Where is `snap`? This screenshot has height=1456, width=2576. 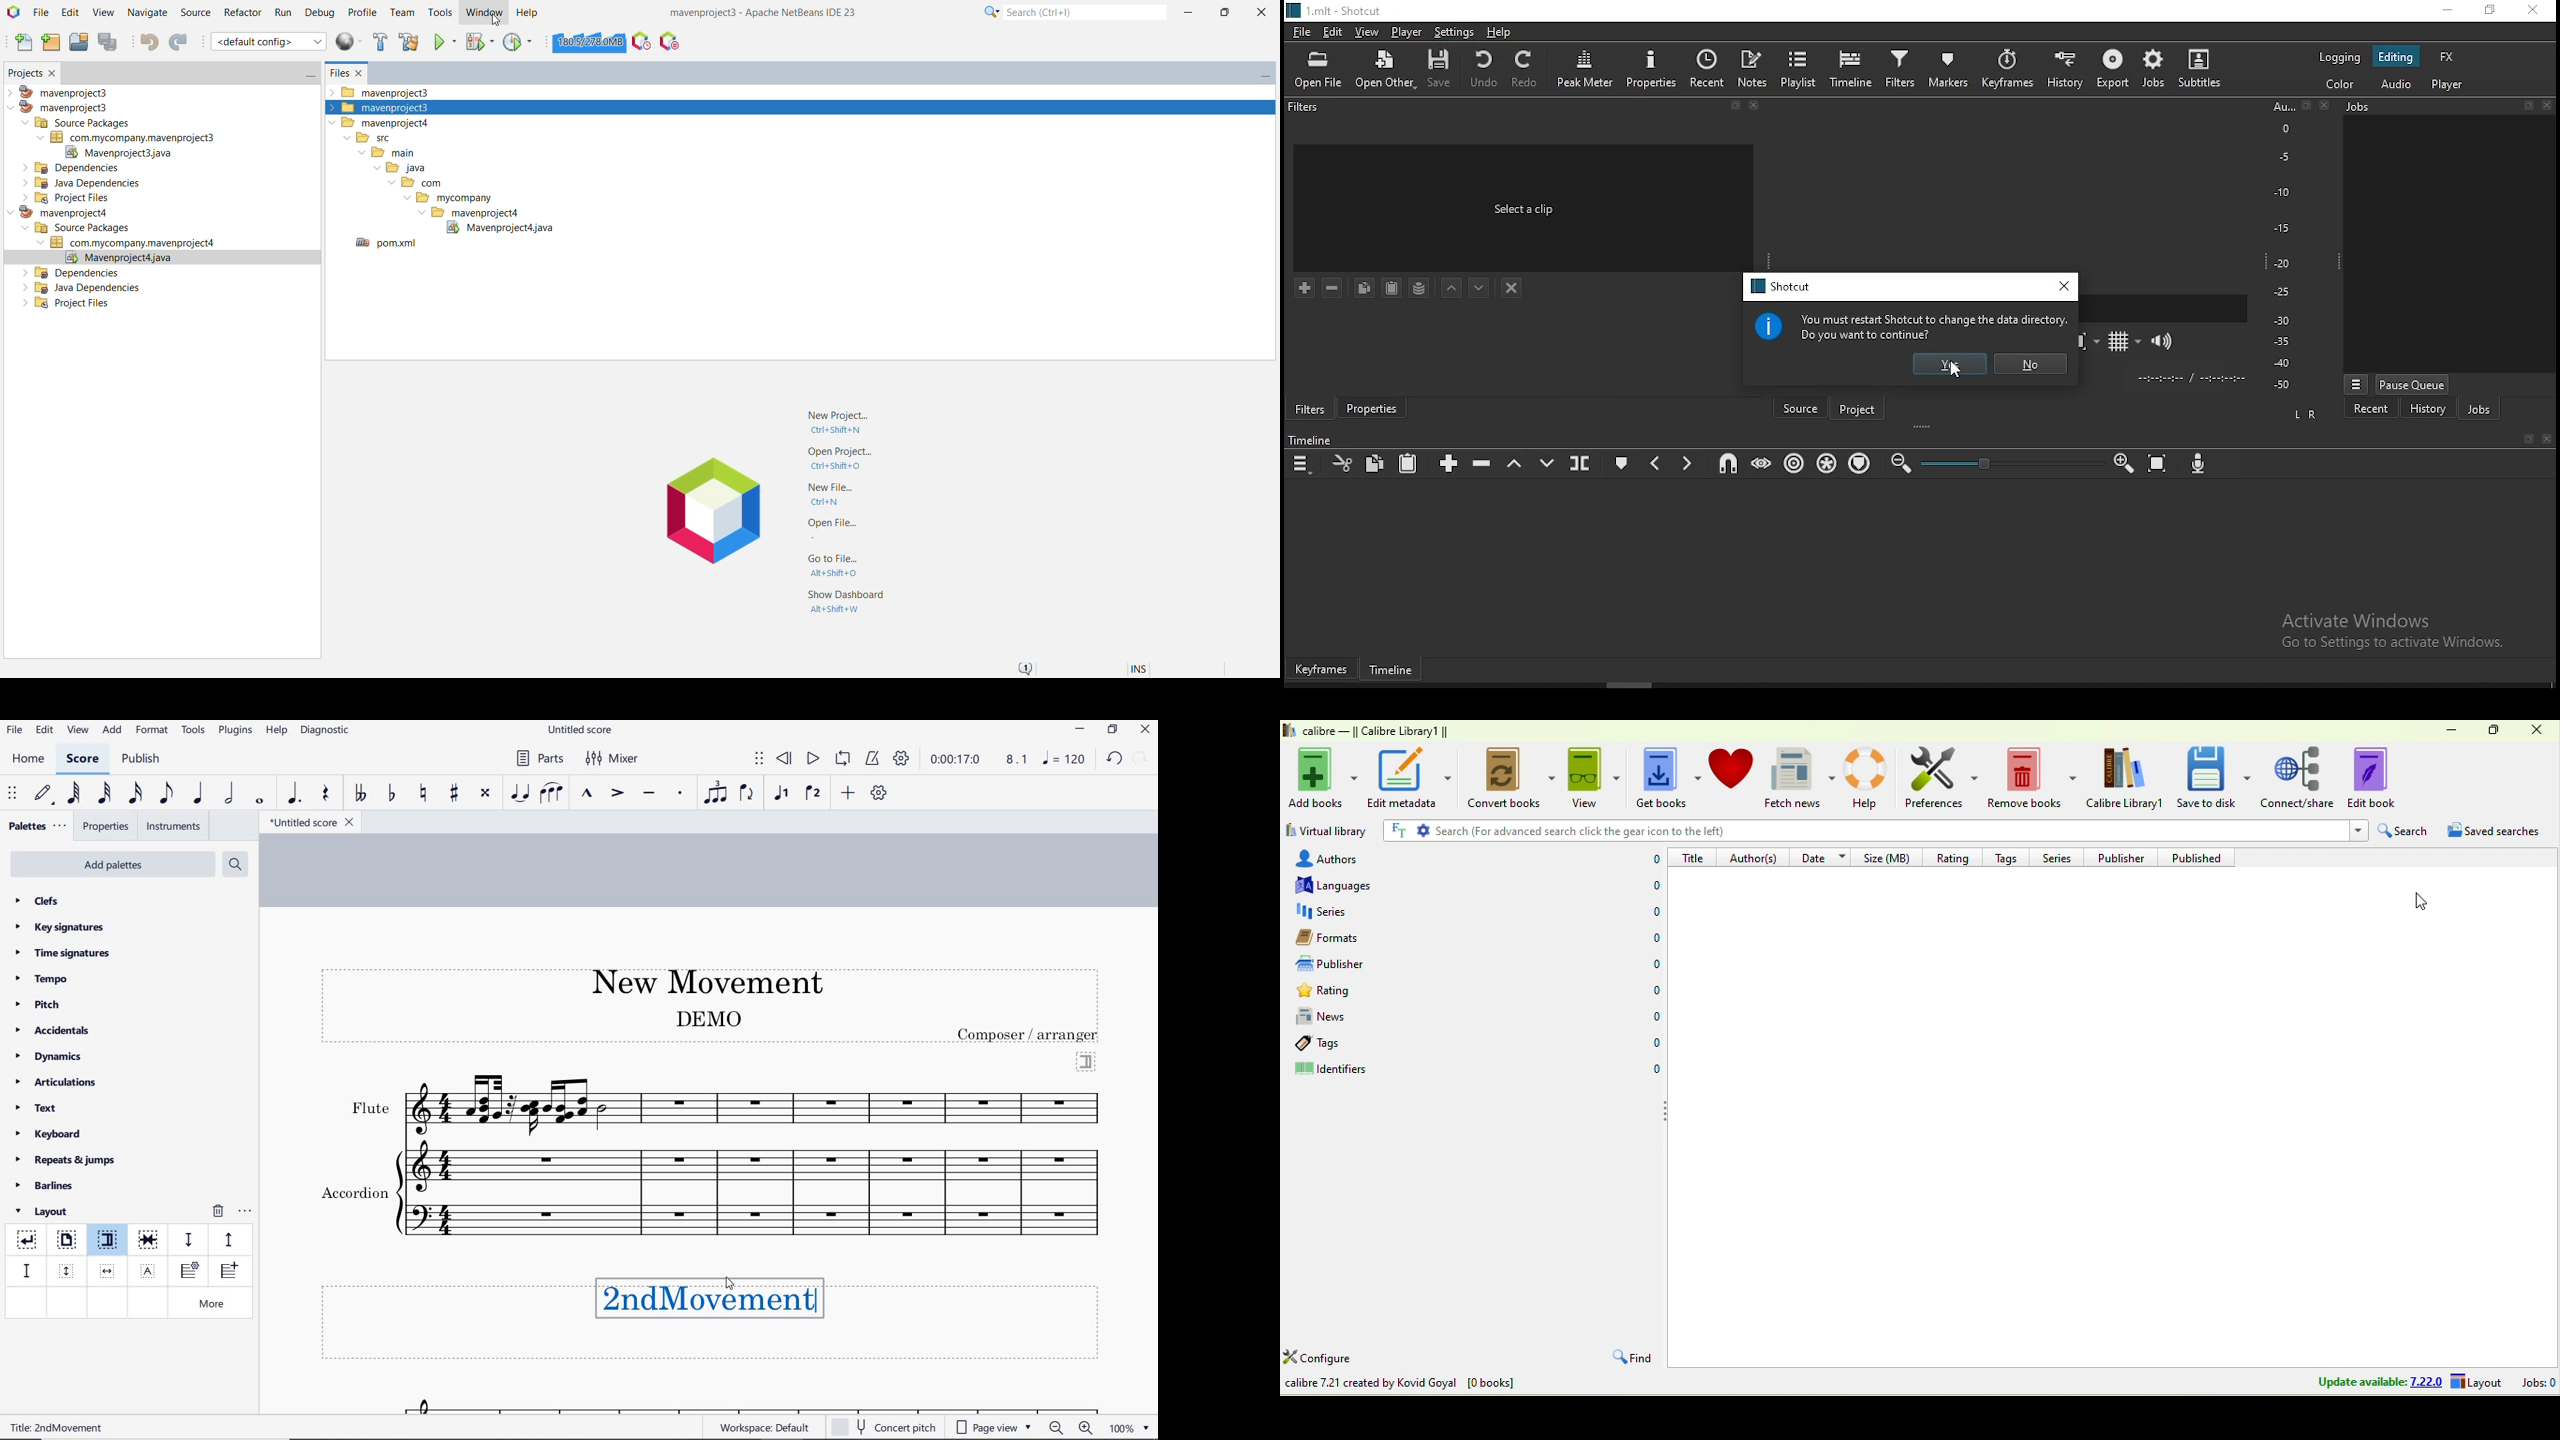
snap is located at coordinates (1730, 464).